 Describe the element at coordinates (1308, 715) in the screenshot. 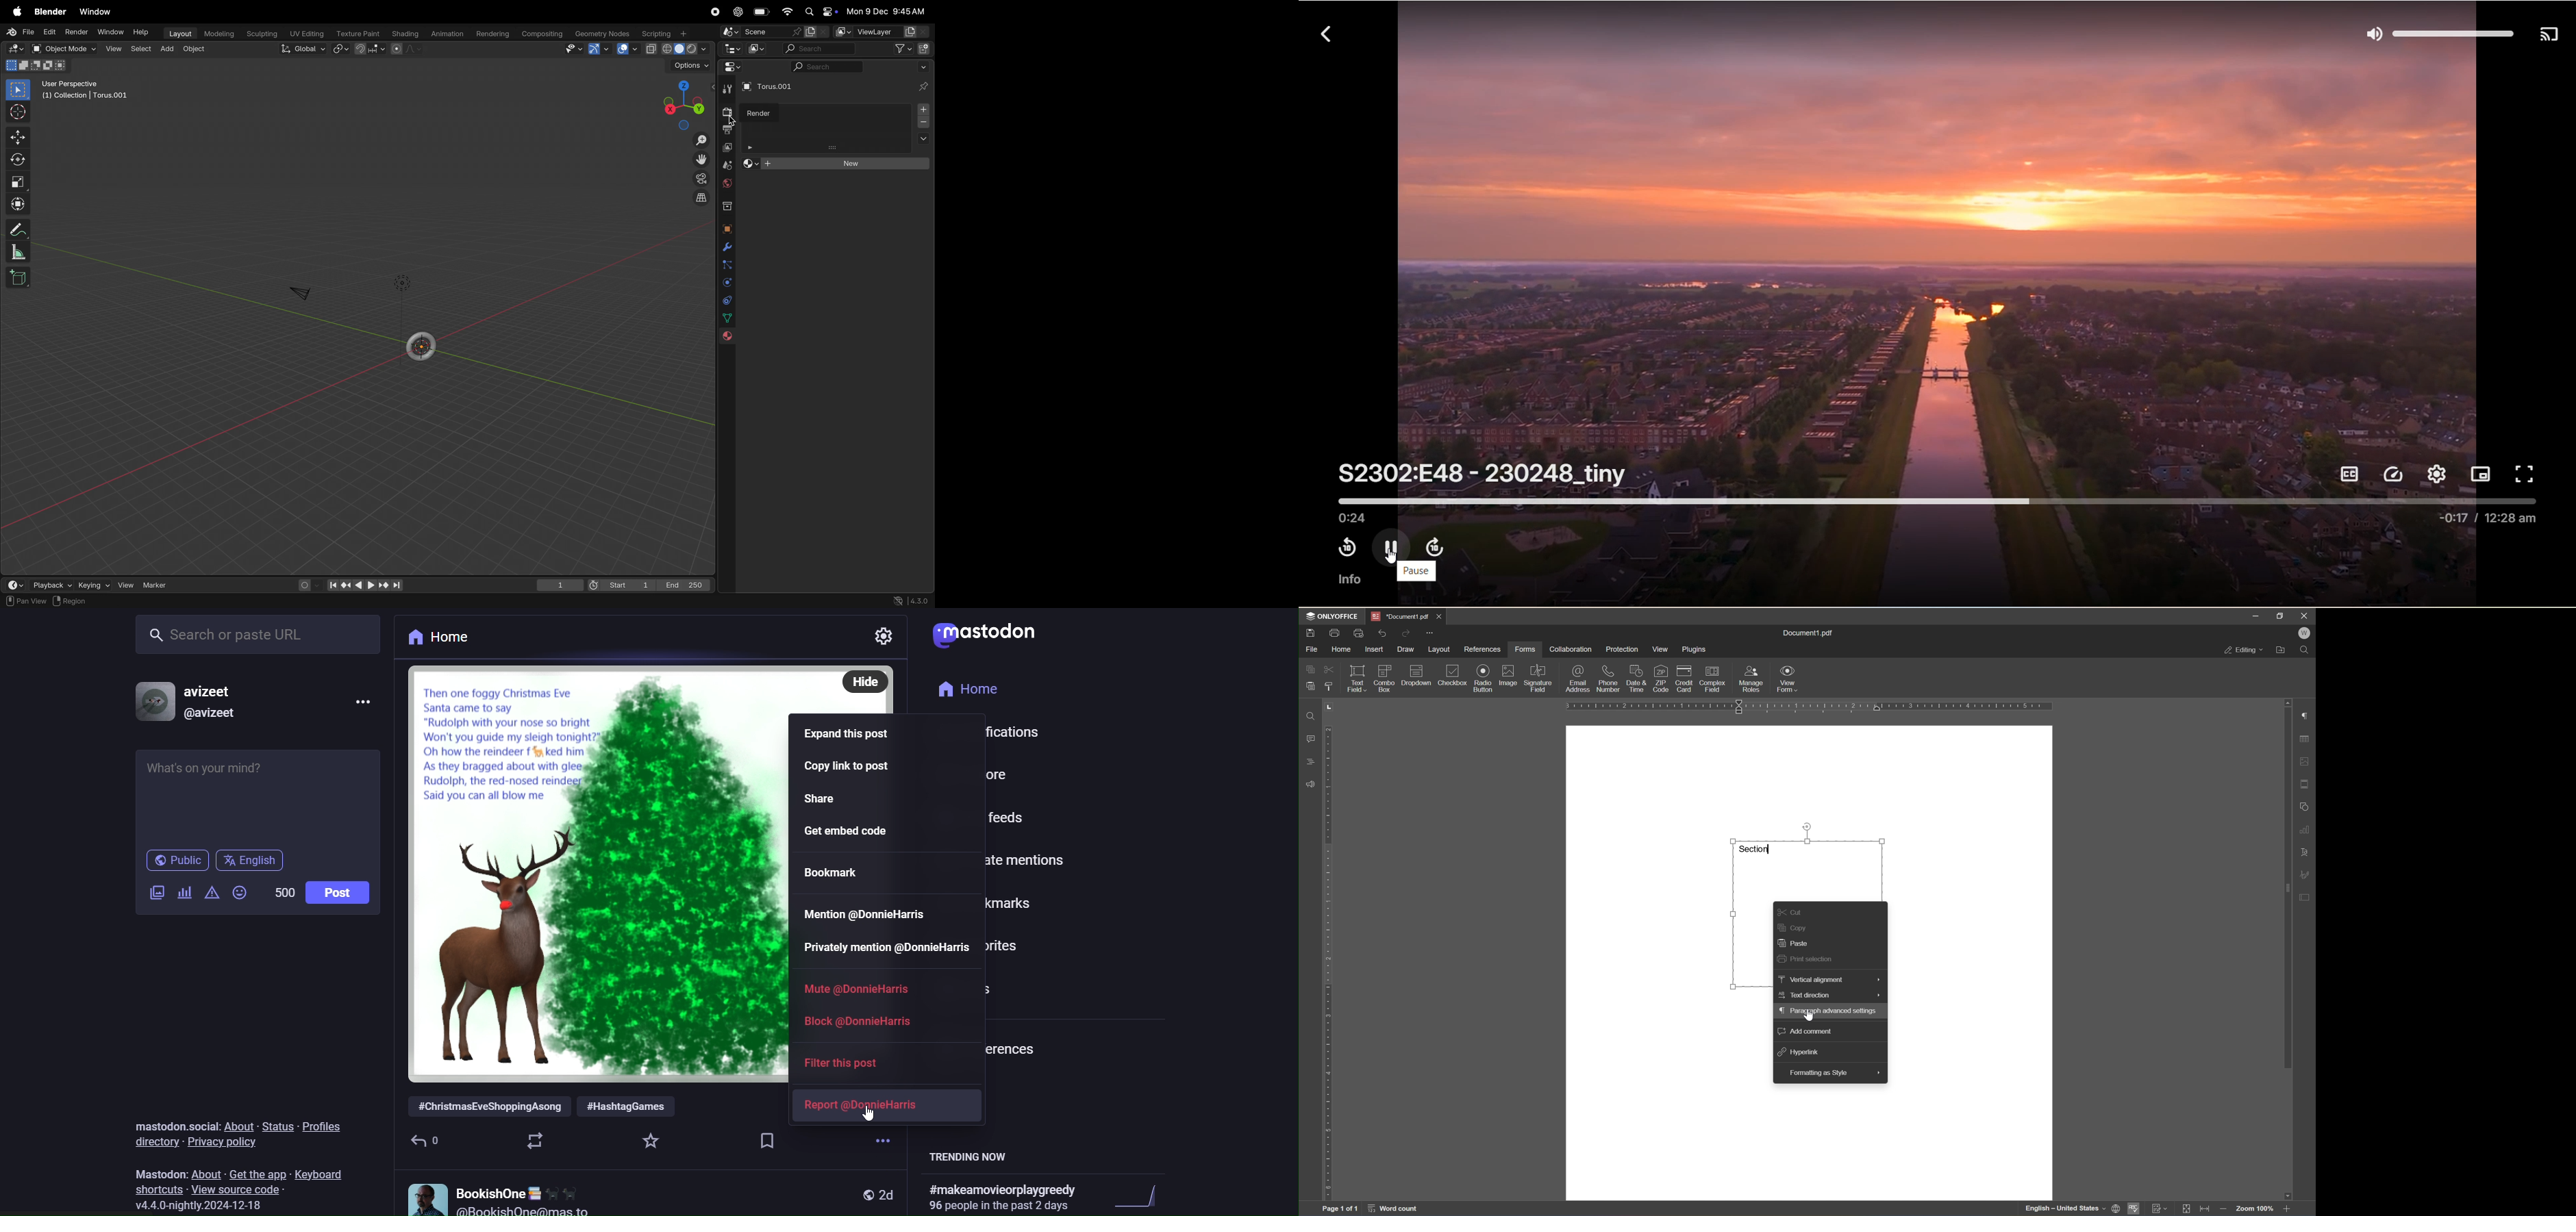

I see `find` at that location.